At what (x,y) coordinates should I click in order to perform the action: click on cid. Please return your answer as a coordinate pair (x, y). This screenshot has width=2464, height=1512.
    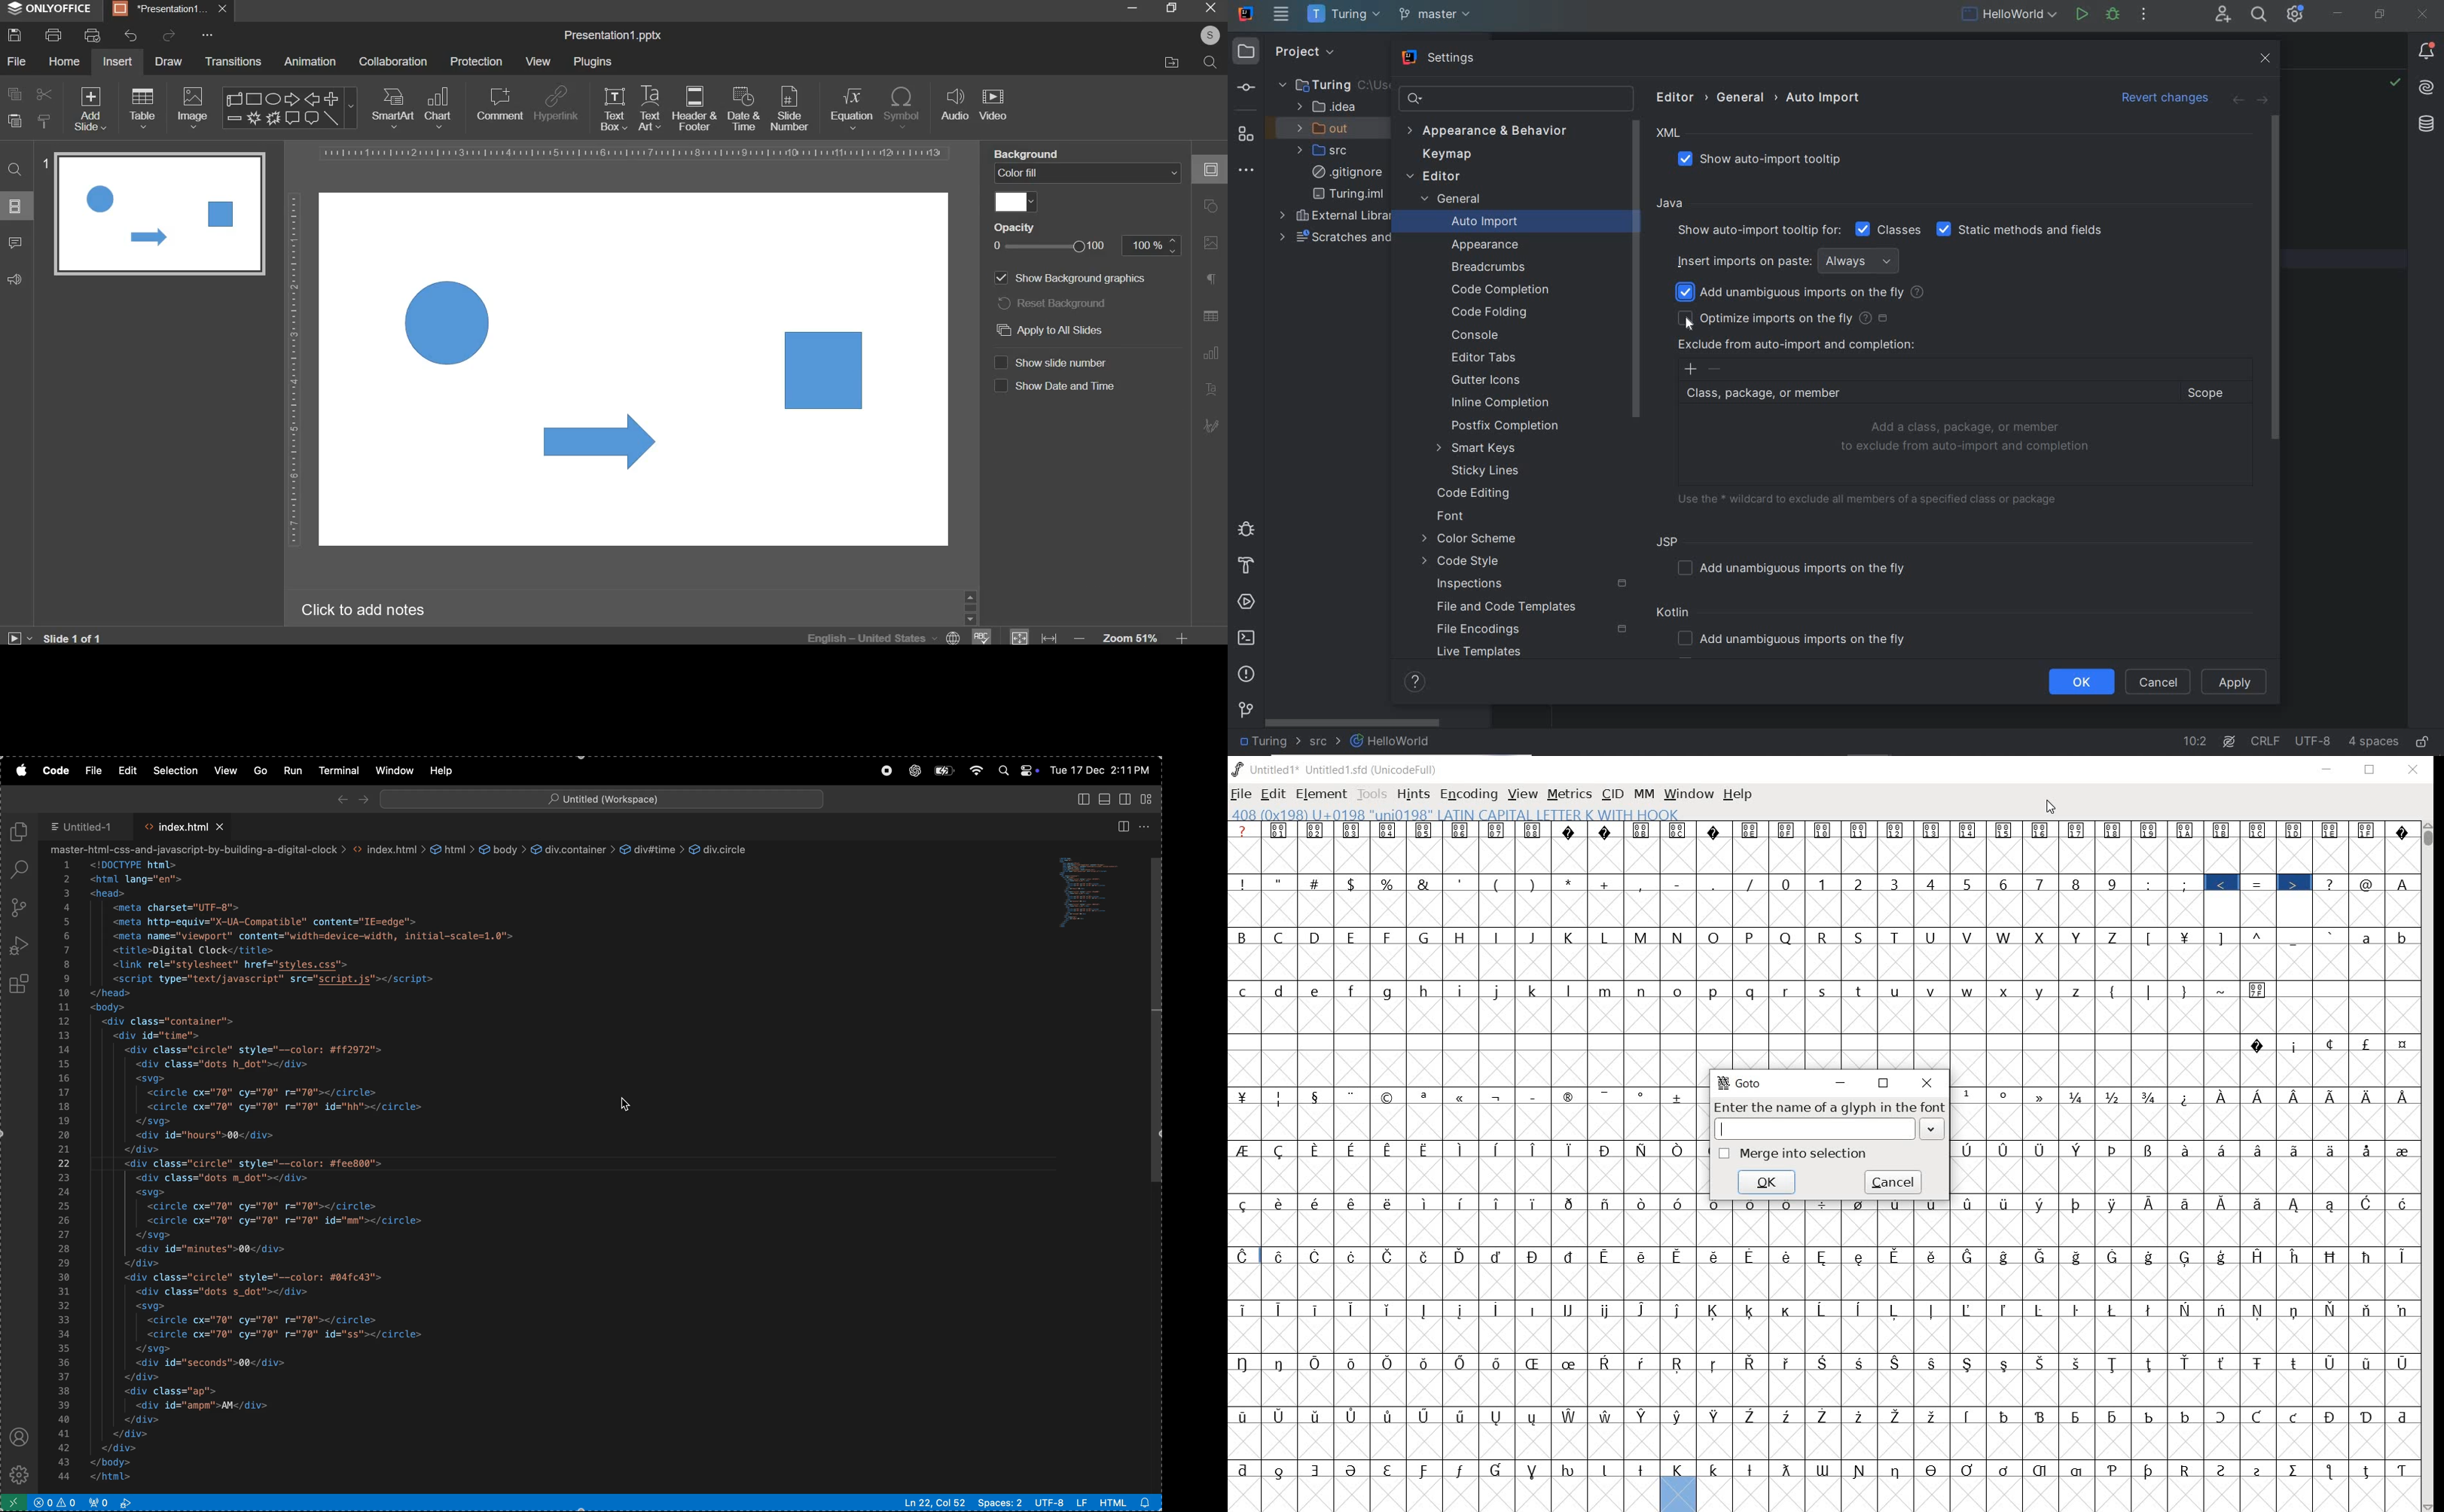
    Looking at the image, I should click on (1612, 795).